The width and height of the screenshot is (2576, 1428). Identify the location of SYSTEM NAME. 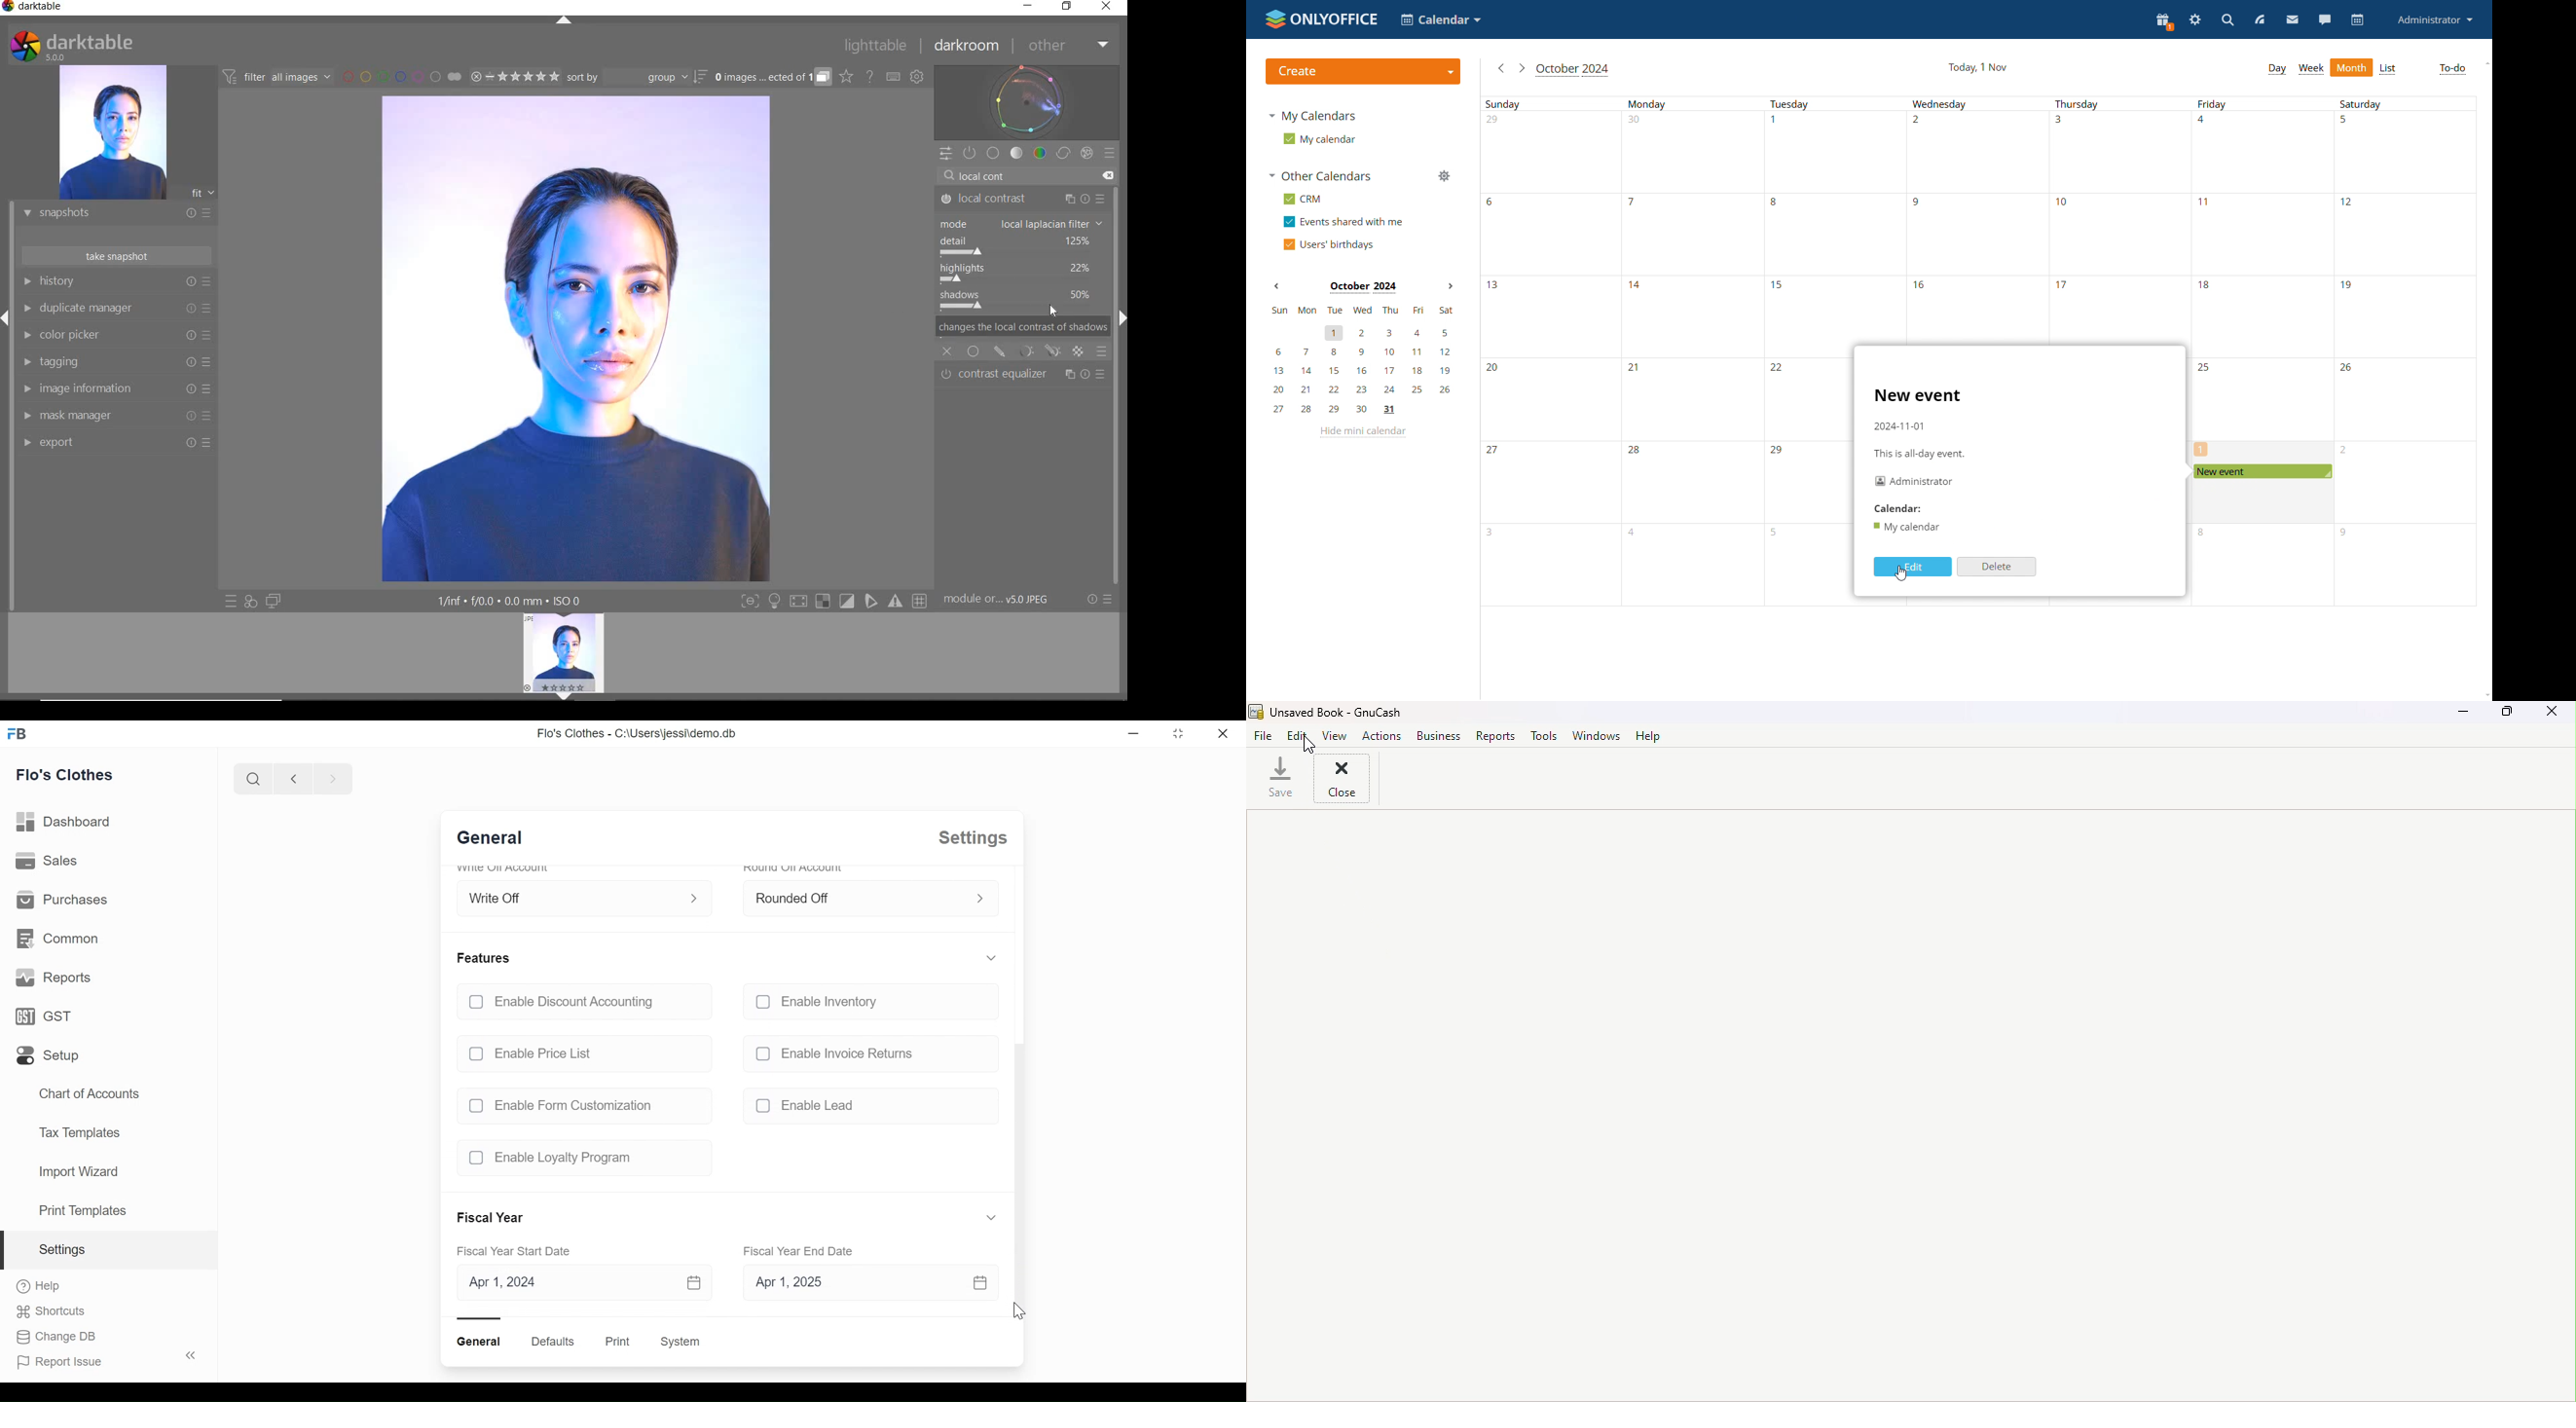
(35, 9).